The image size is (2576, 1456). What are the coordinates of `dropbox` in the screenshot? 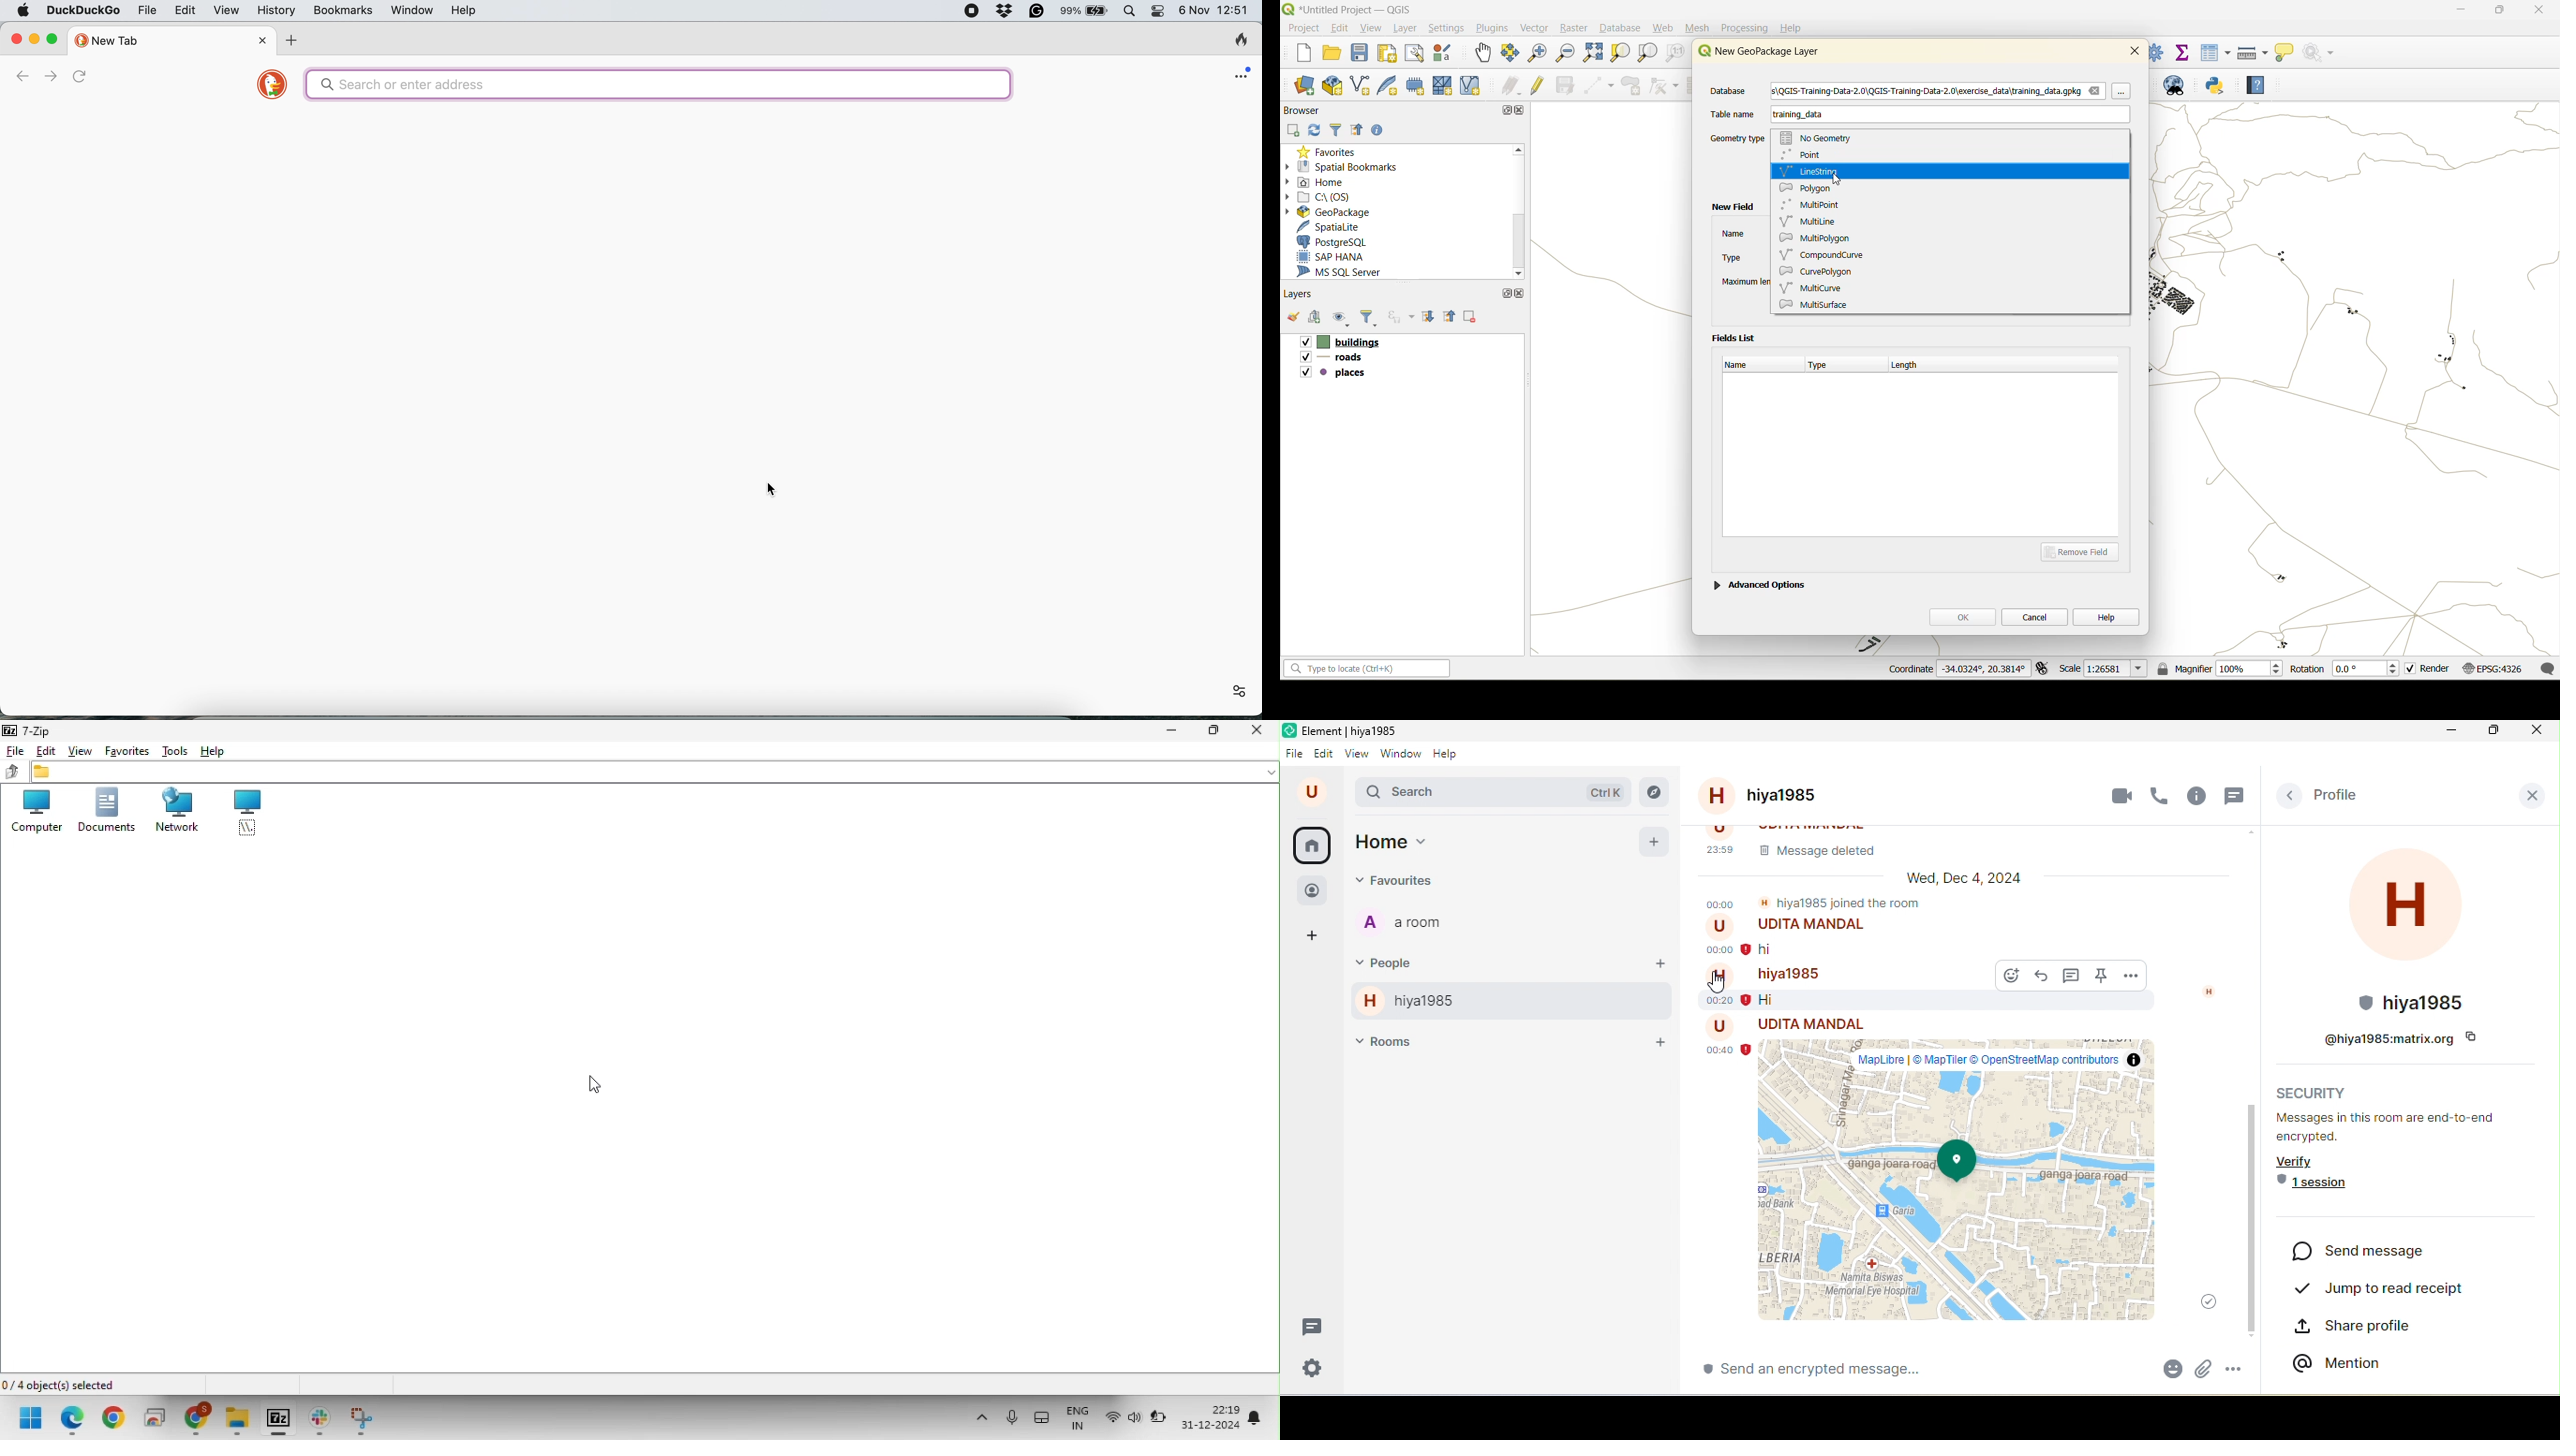 It's located at (1003, 11).